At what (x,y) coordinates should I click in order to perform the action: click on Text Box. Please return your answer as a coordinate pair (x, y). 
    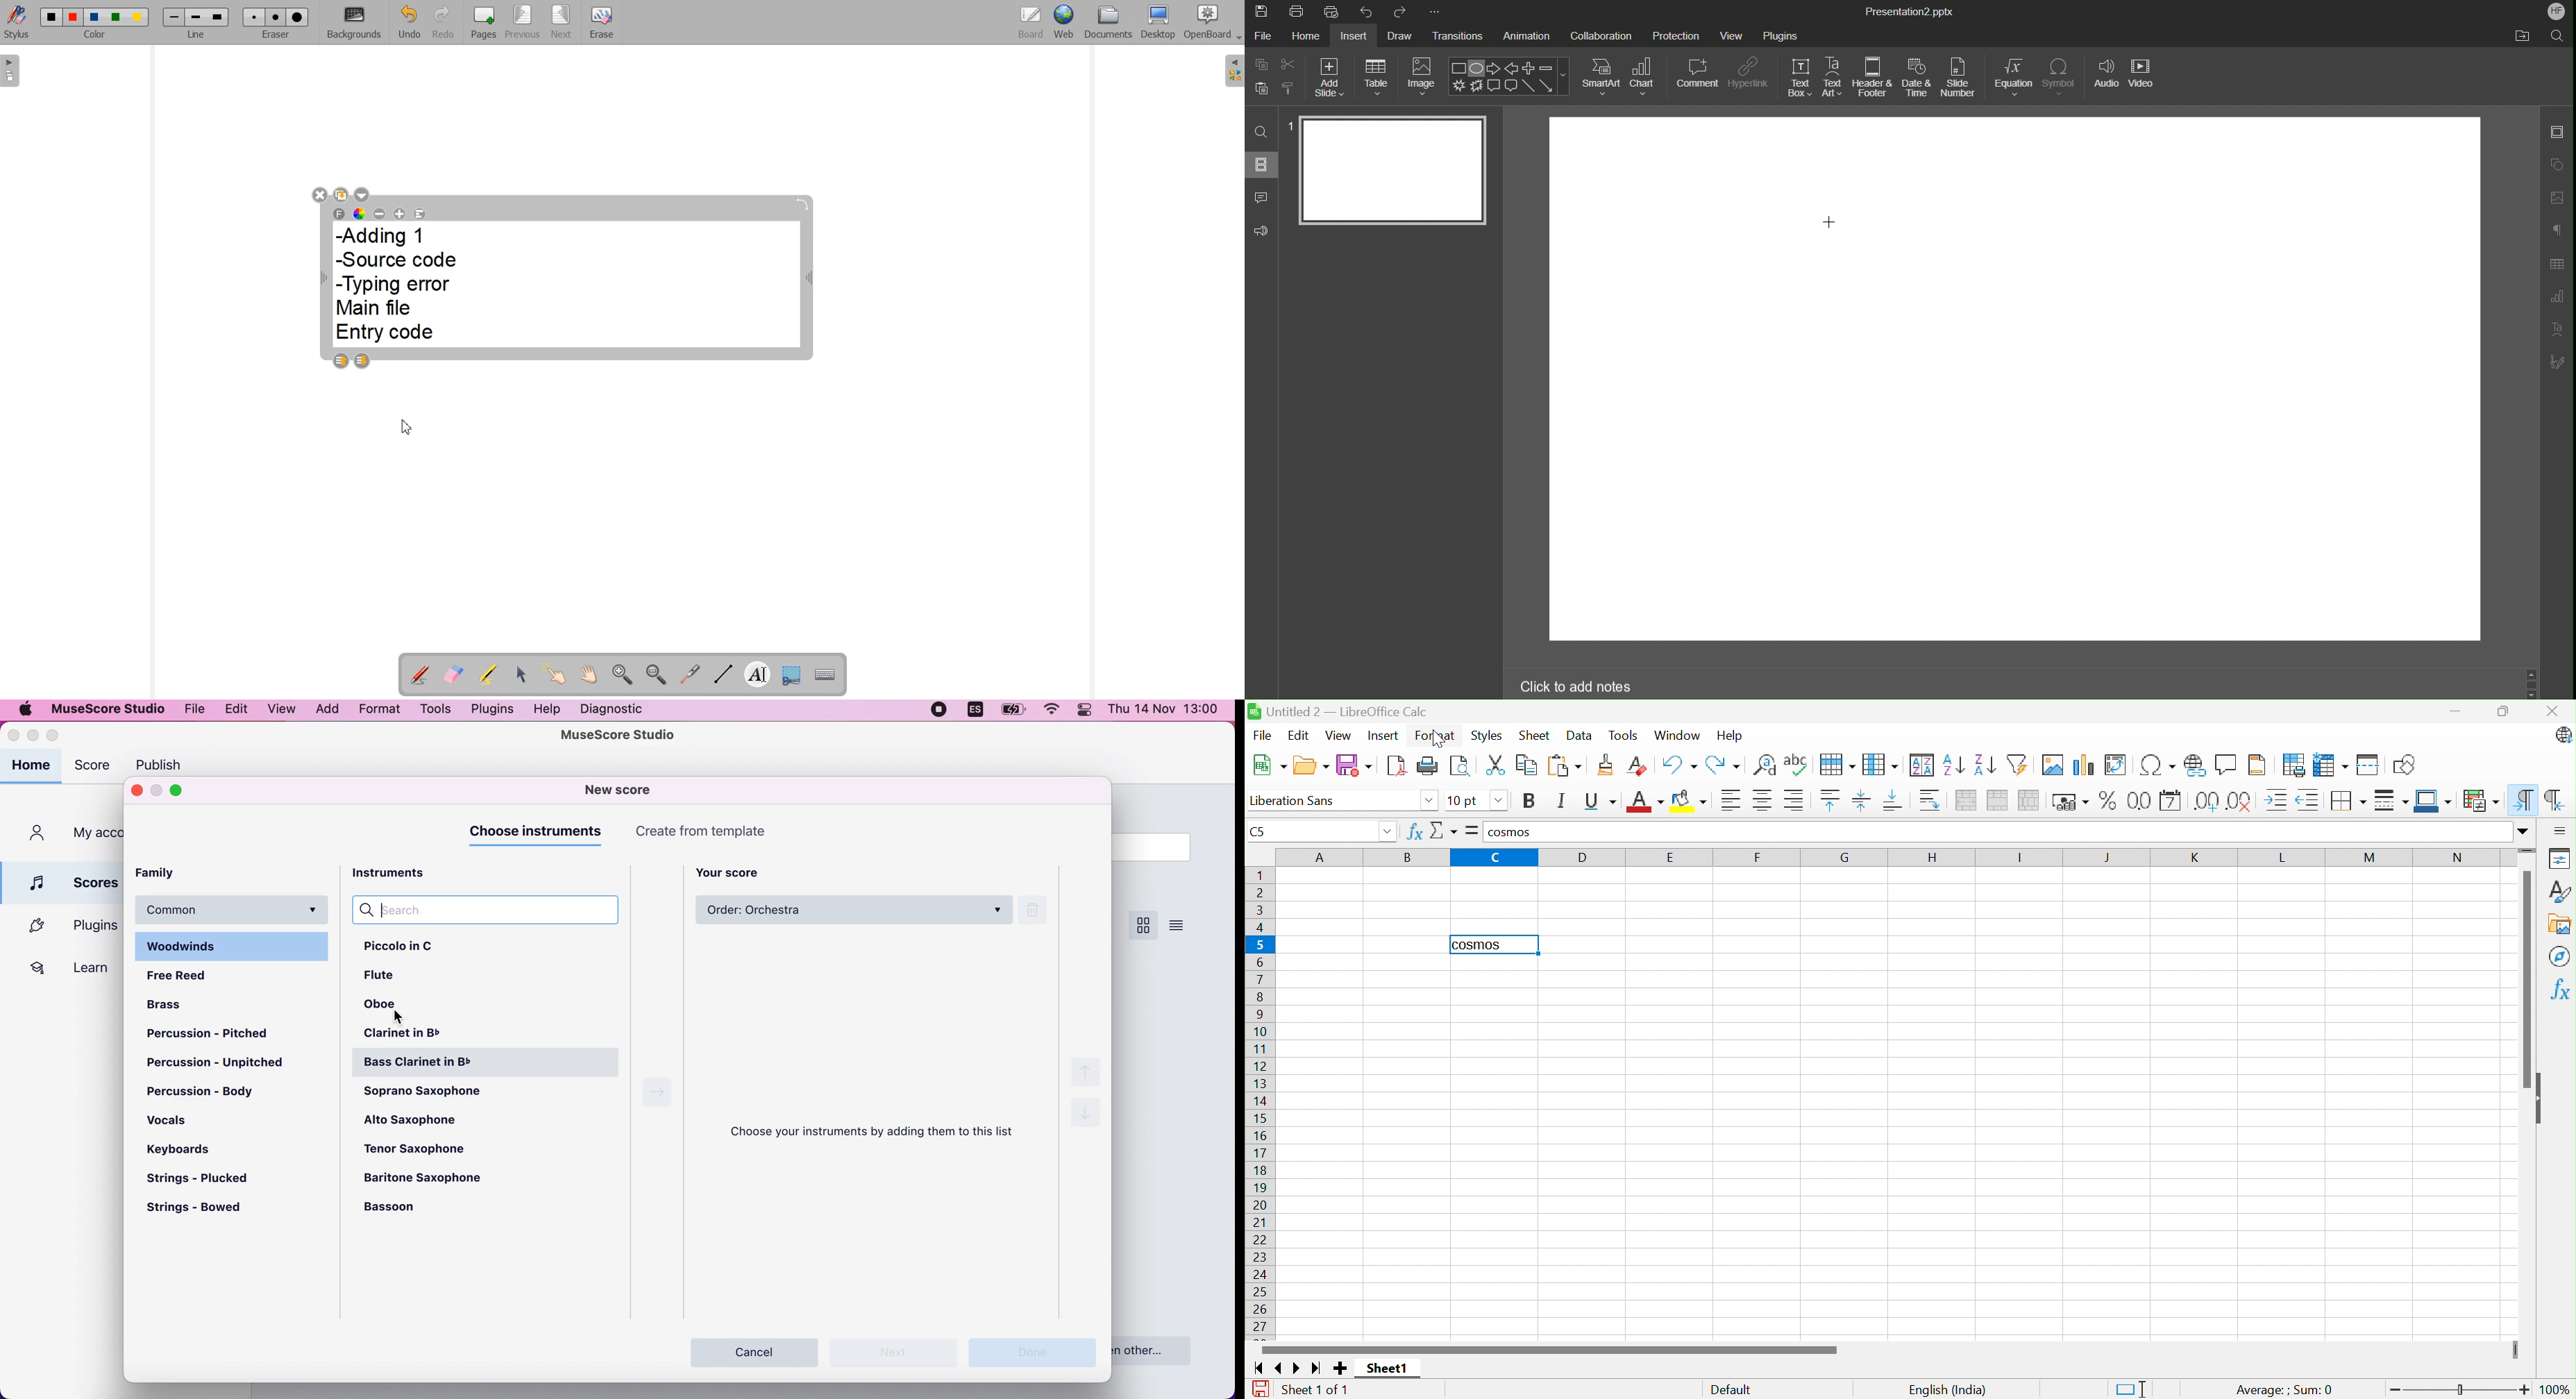
    Looking at the image, I should click on (1800, 78).